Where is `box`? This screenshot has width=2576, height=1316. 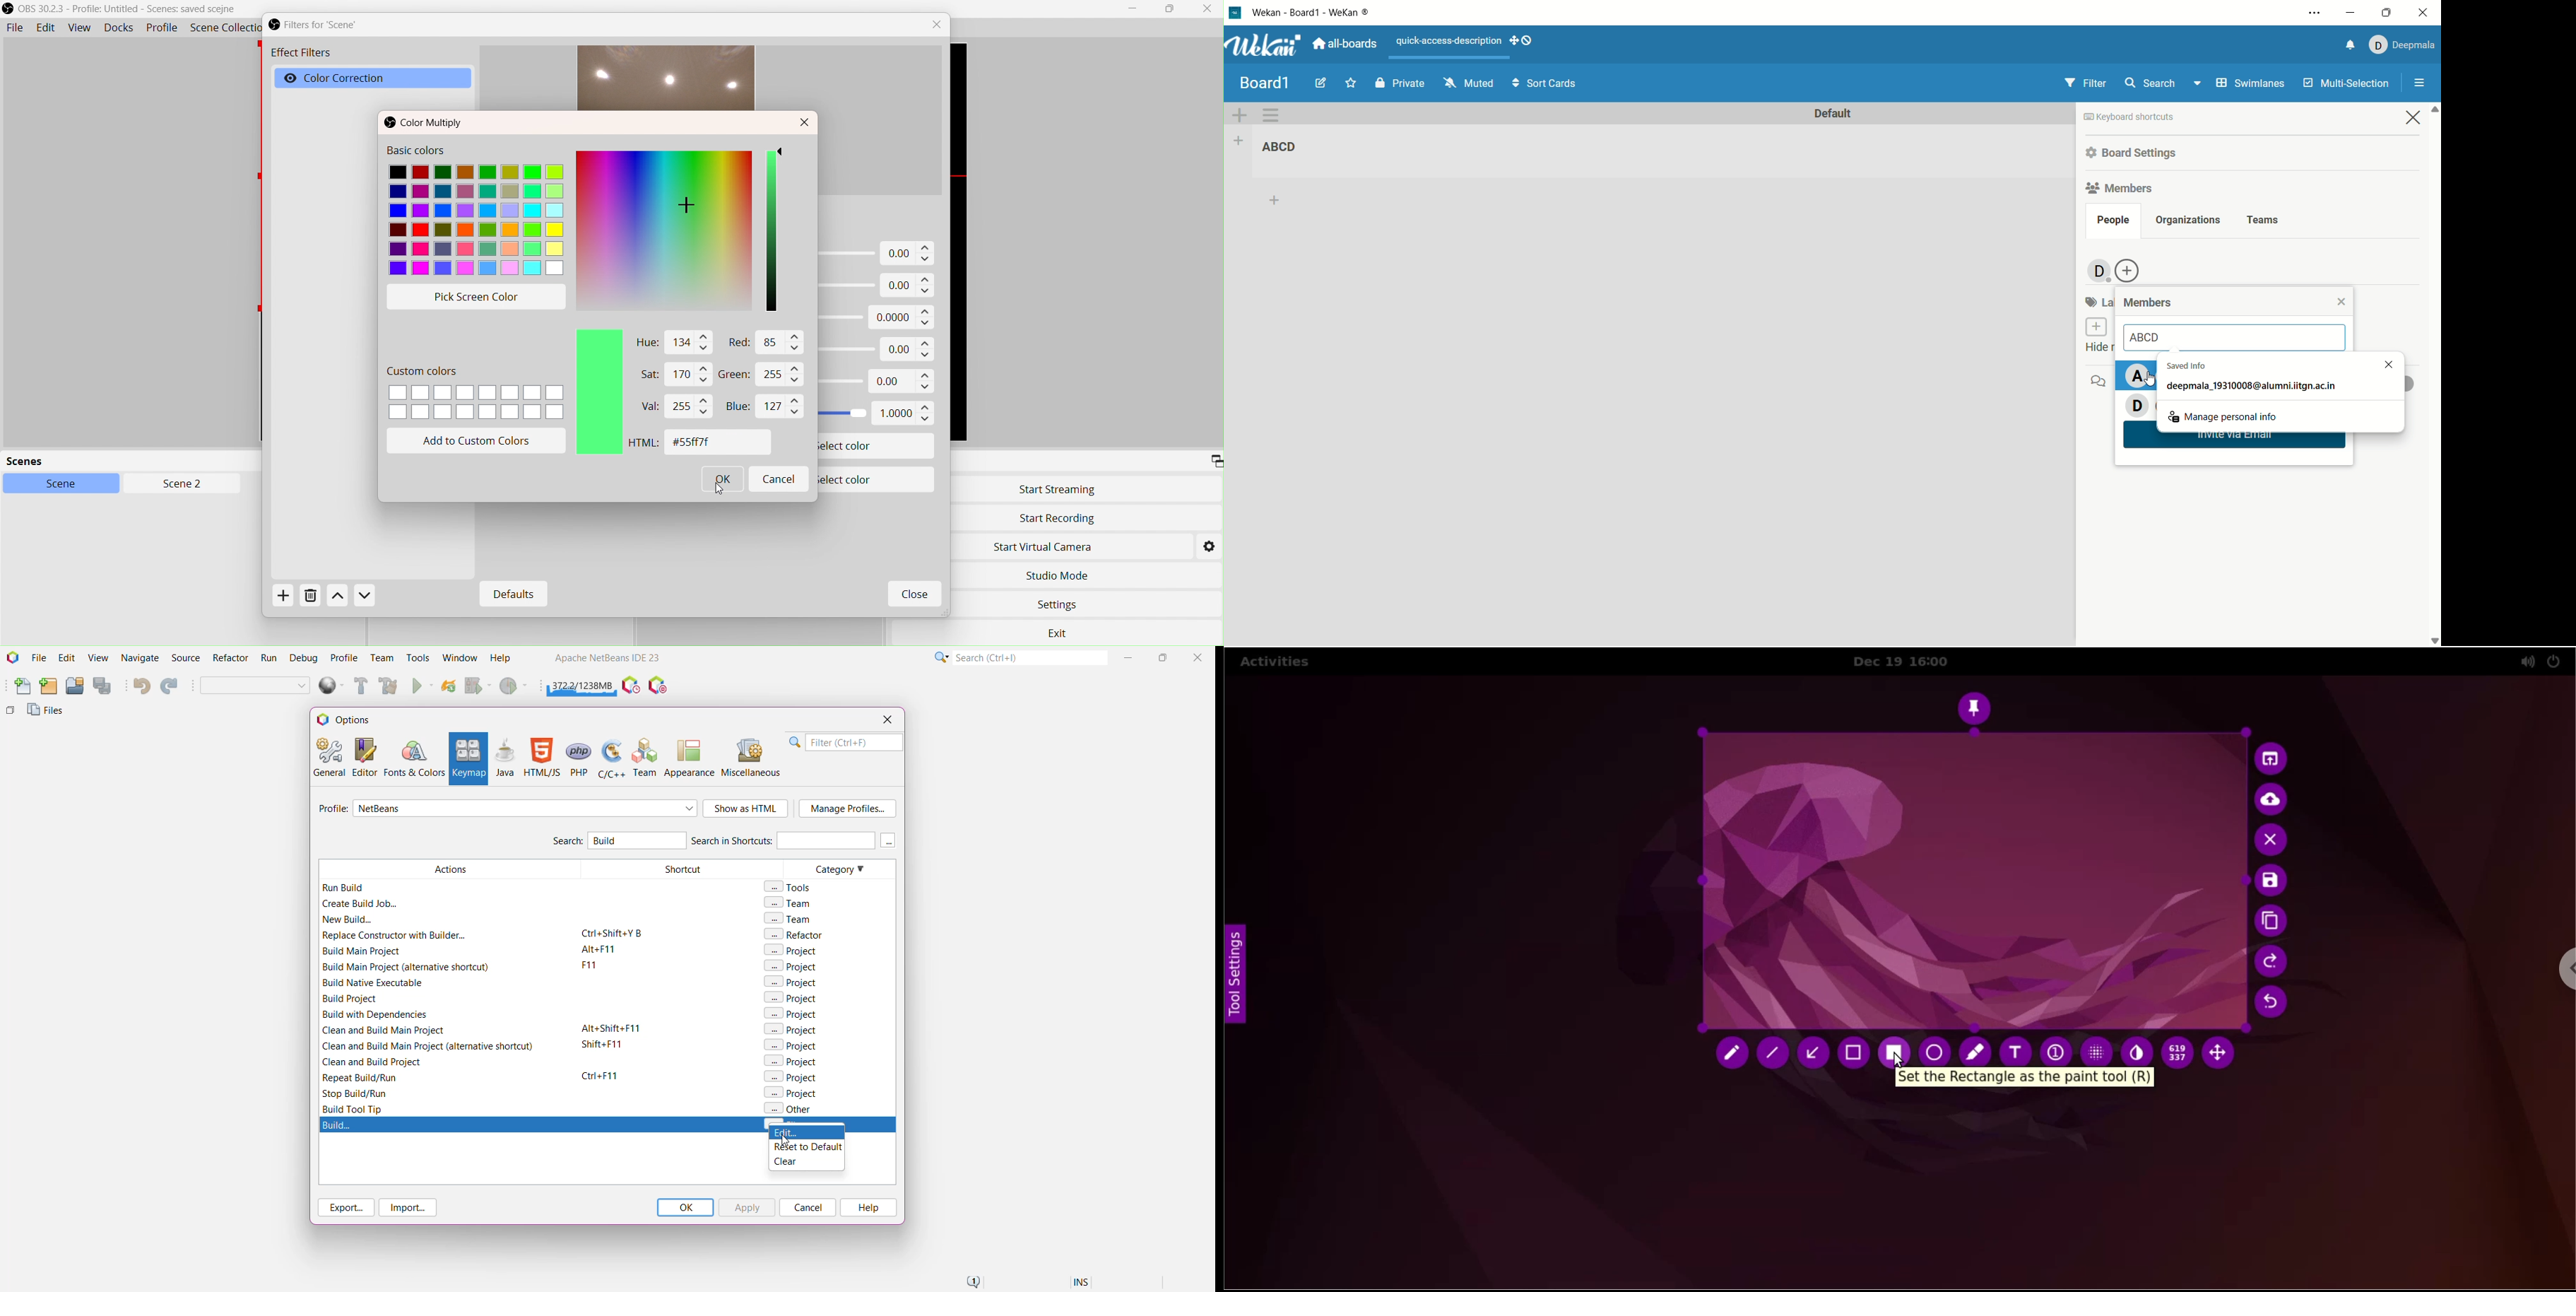 box is located at coordinates (1172, 10).